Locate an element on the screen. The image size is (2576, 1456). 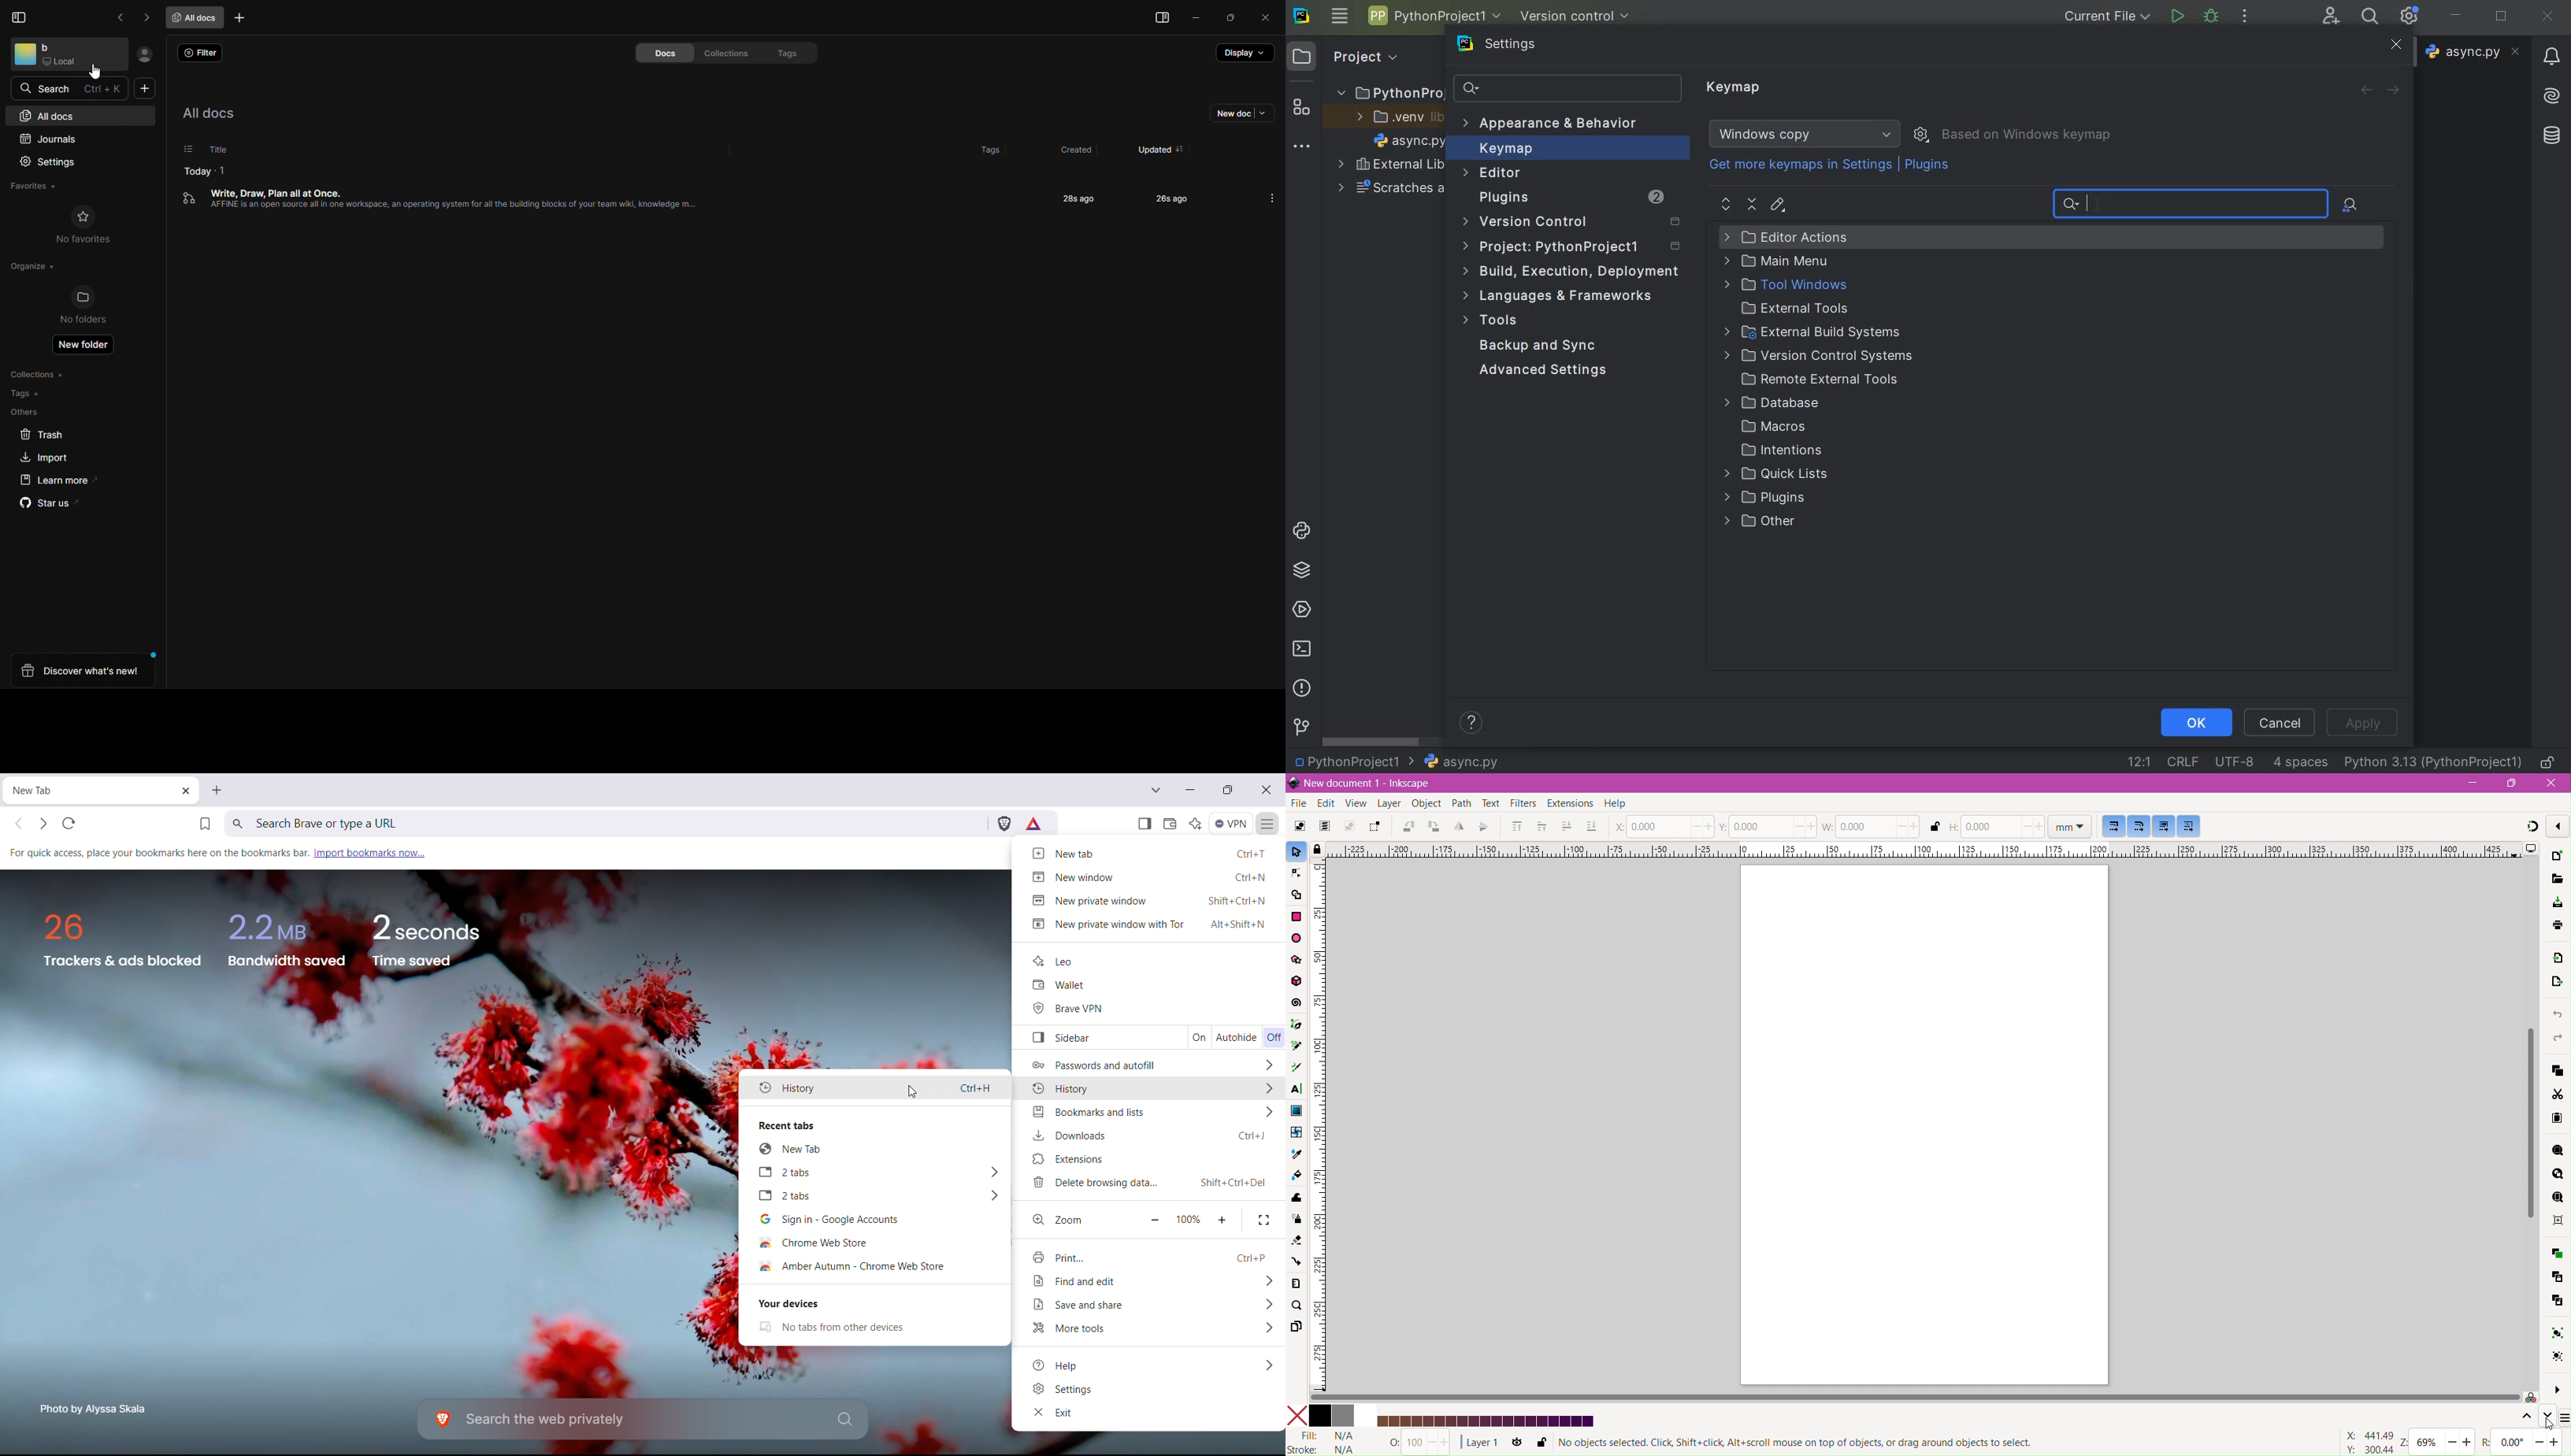
Enable/disable snapping is located at coordinates (2558, 826).